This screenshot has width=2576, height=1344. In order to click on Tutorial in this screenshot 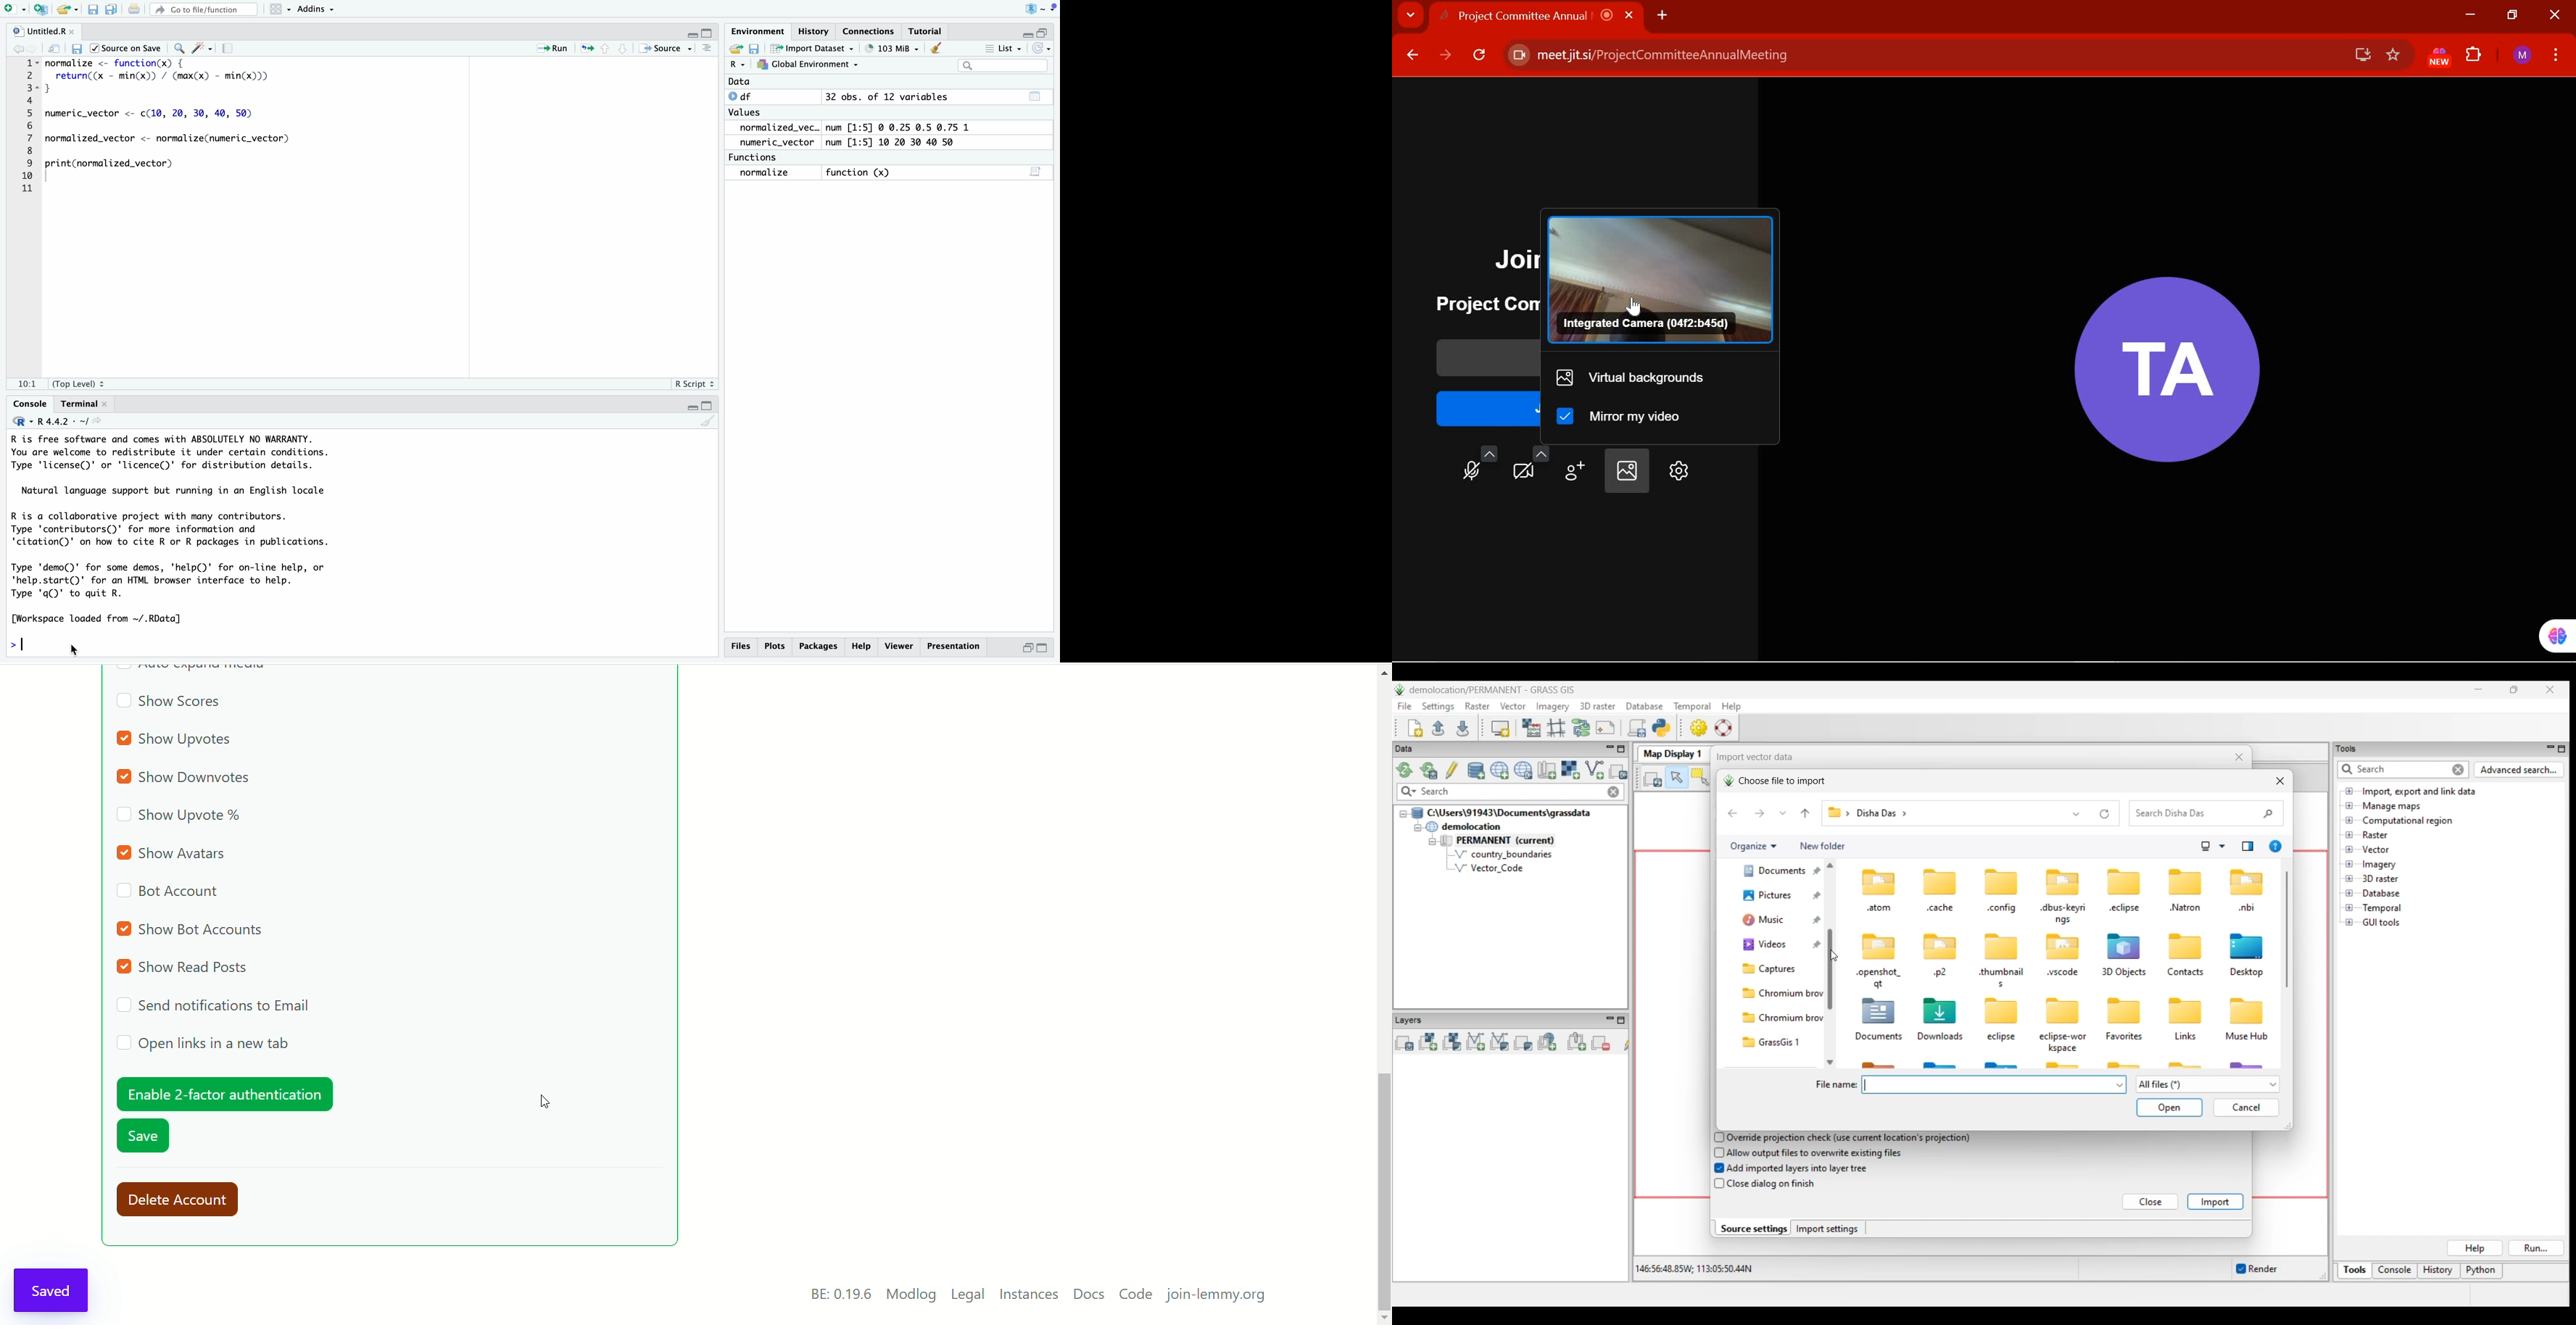, I will do `click(926, 30)`.